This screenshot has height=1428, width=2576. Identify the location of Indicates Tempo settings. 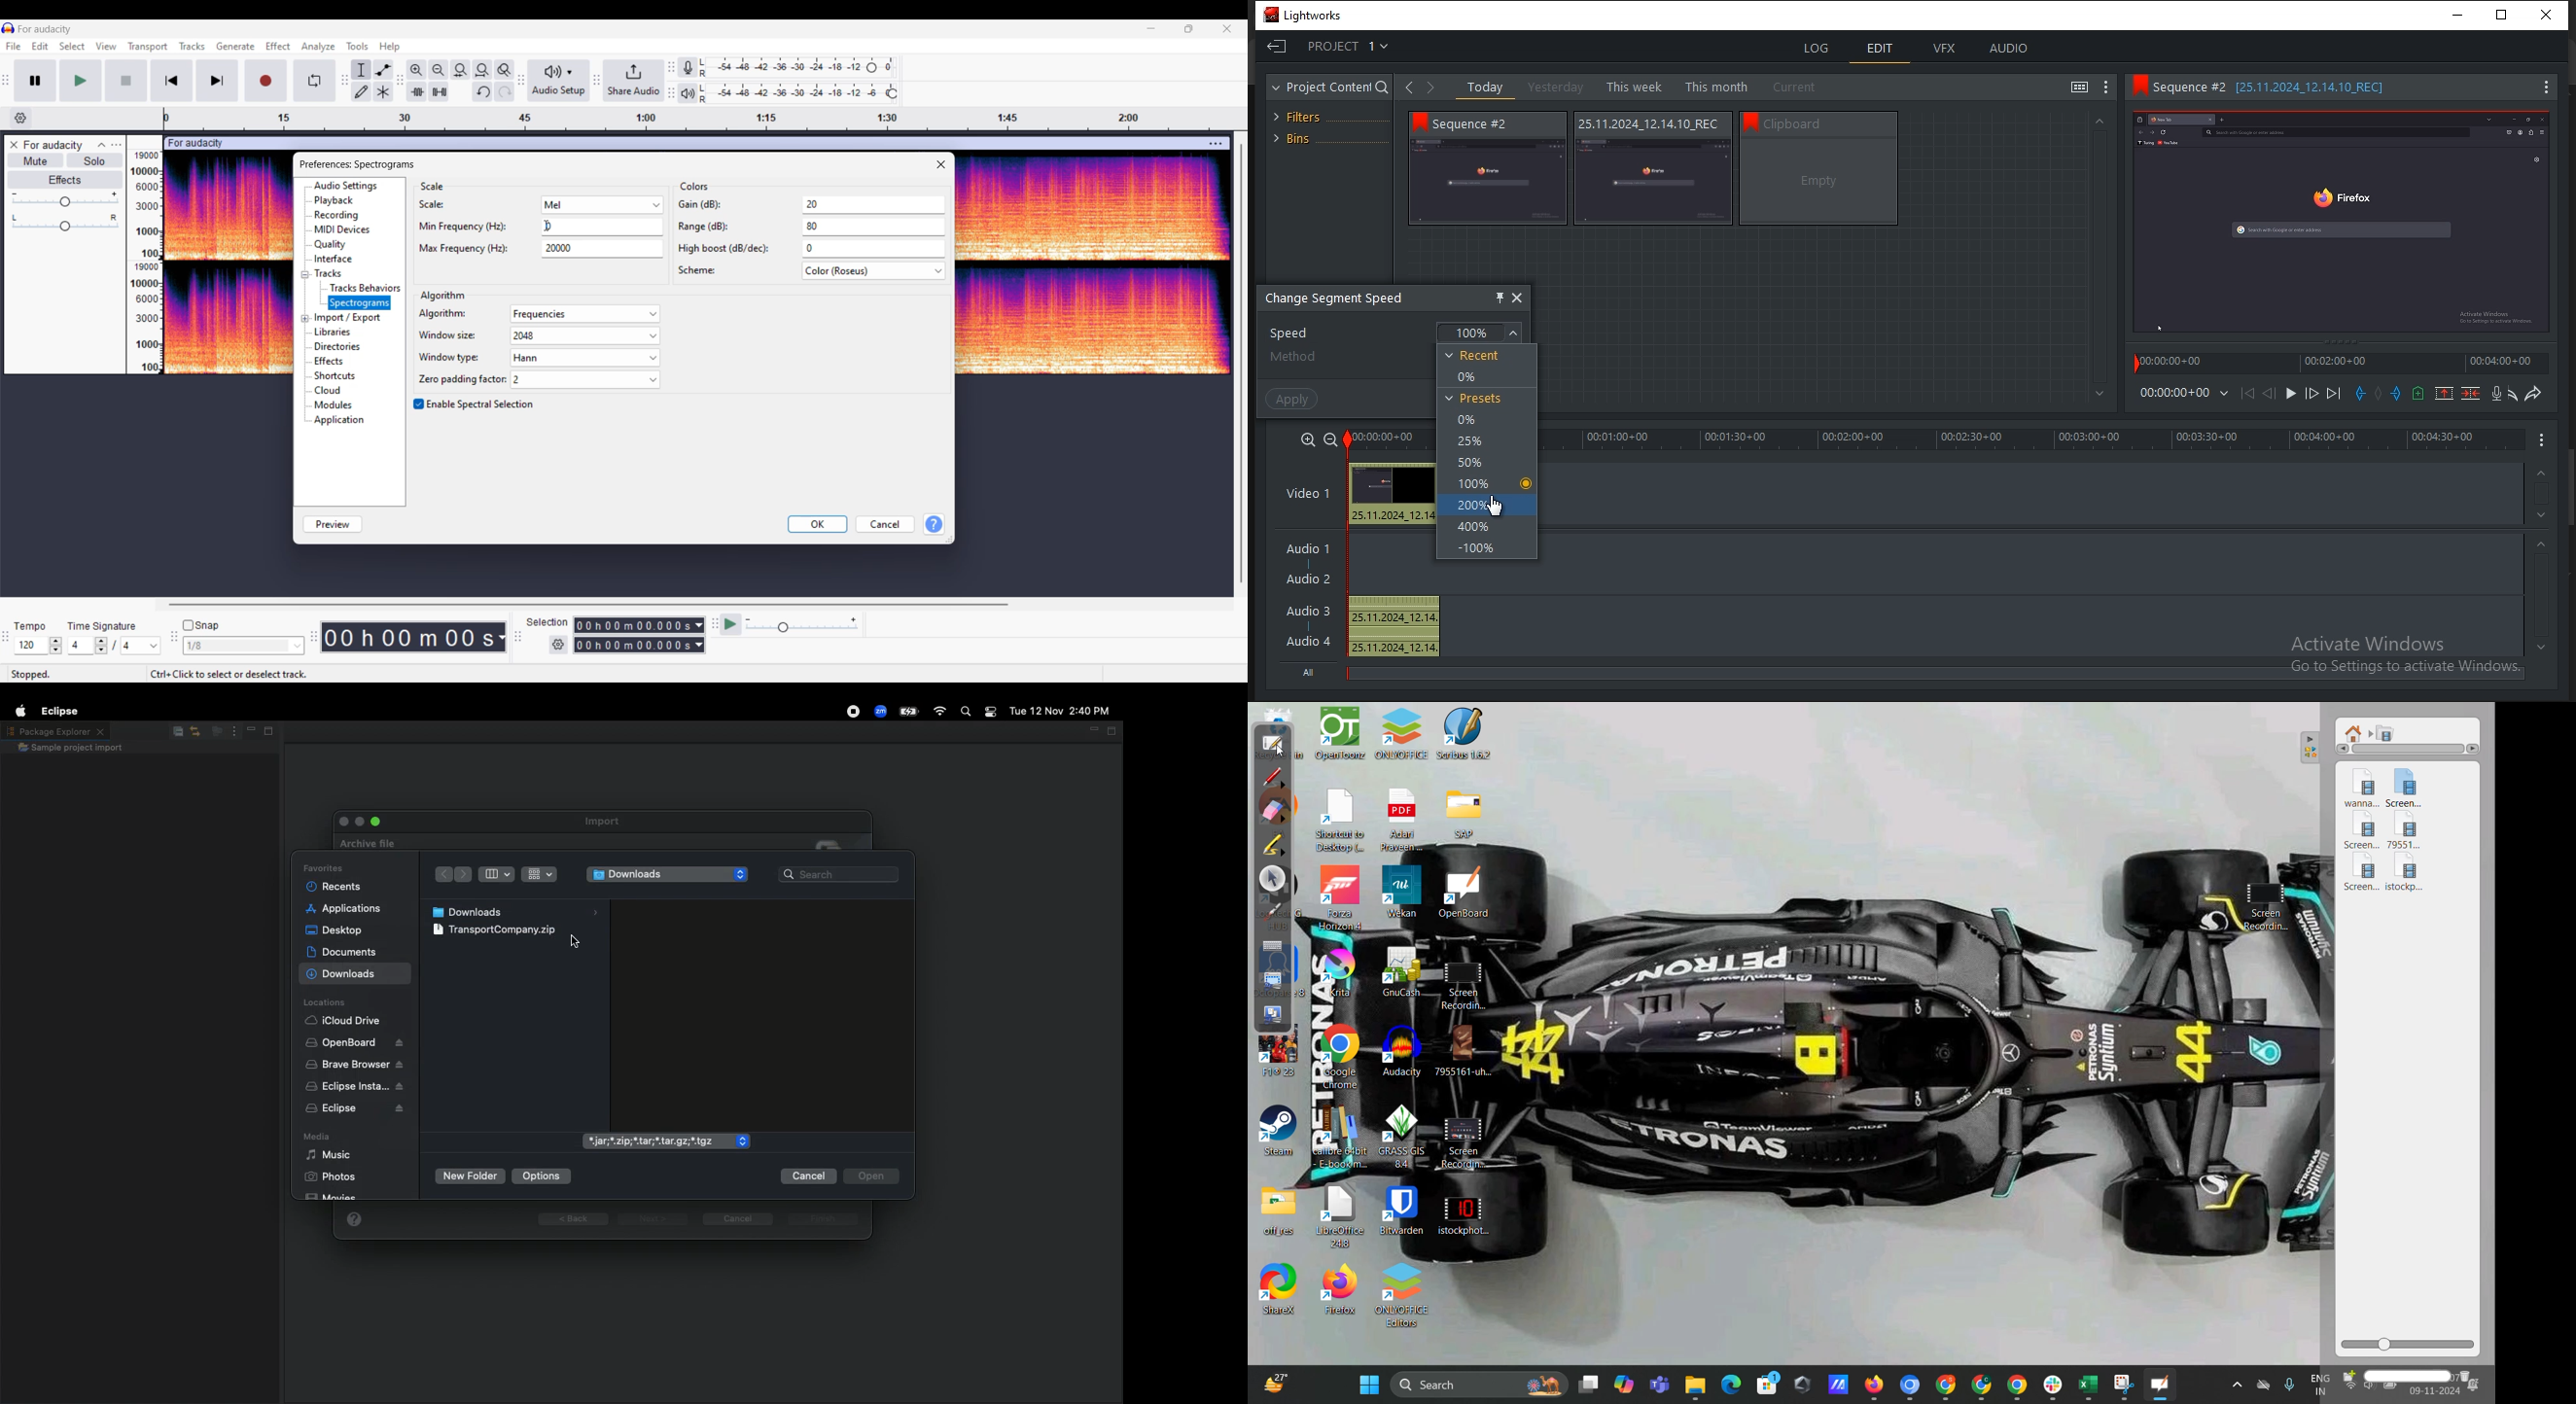
(31, 627).